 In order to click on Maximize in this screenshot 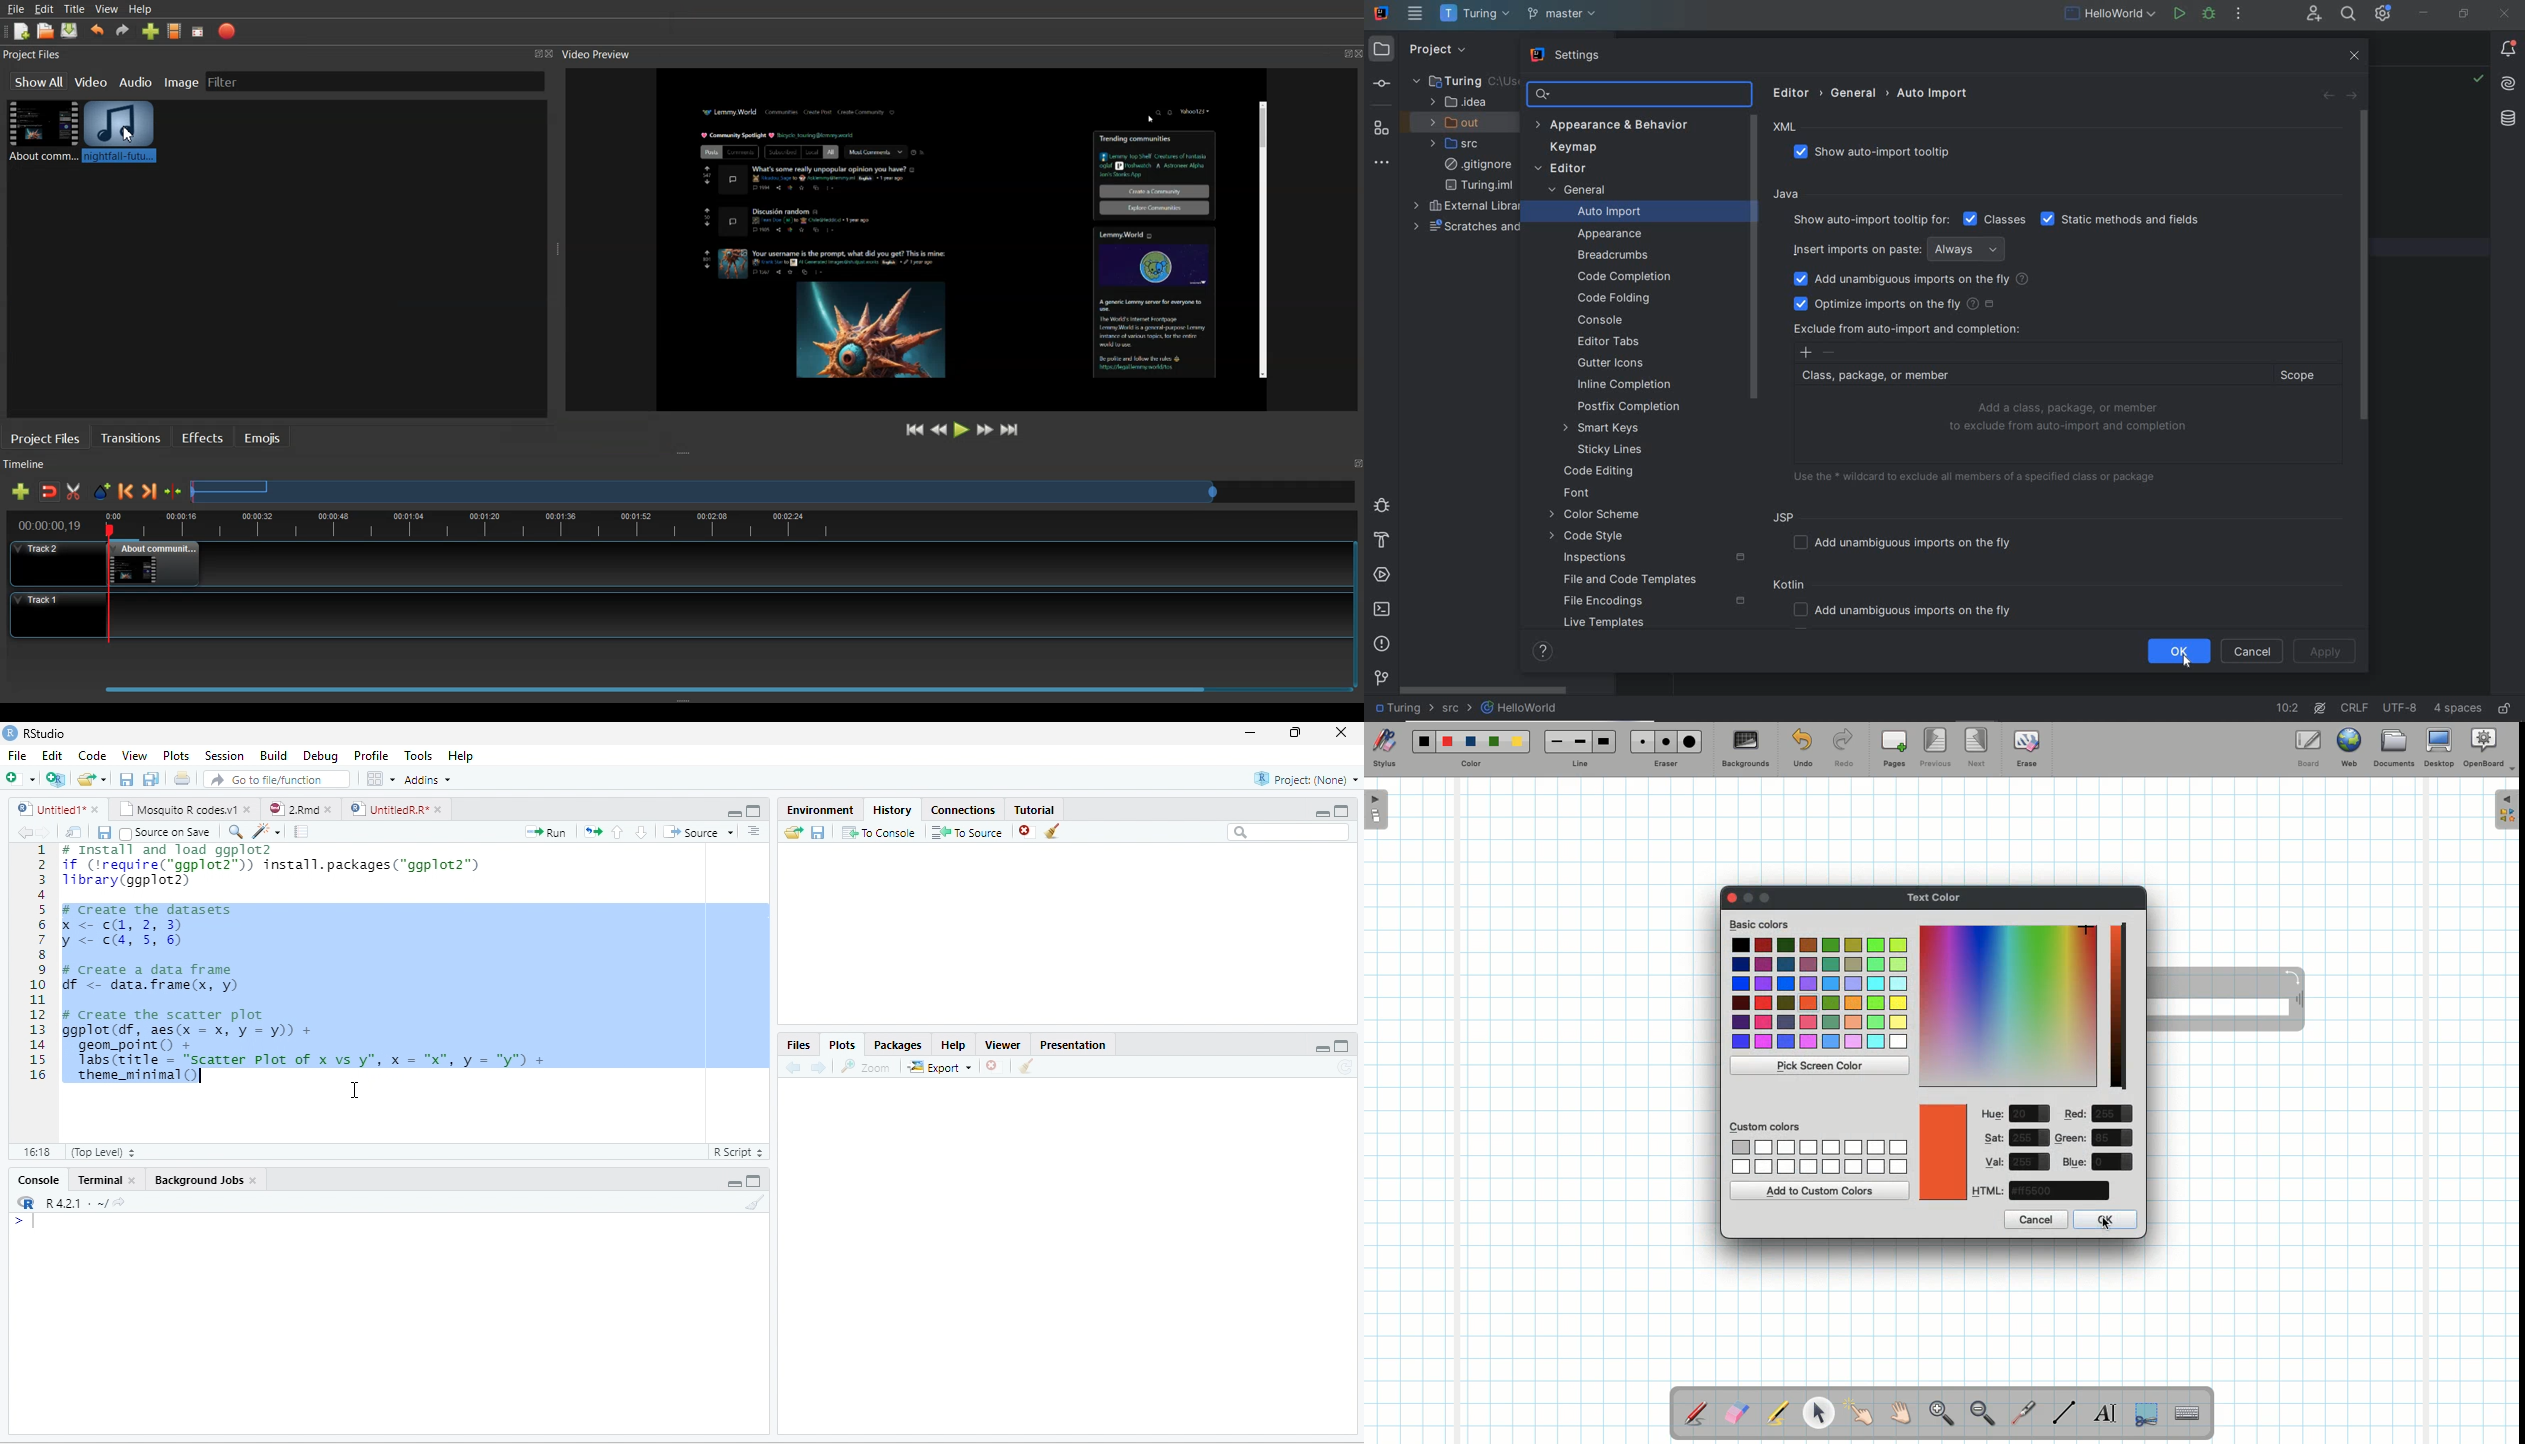, I will do `click(1343, 1045)`.